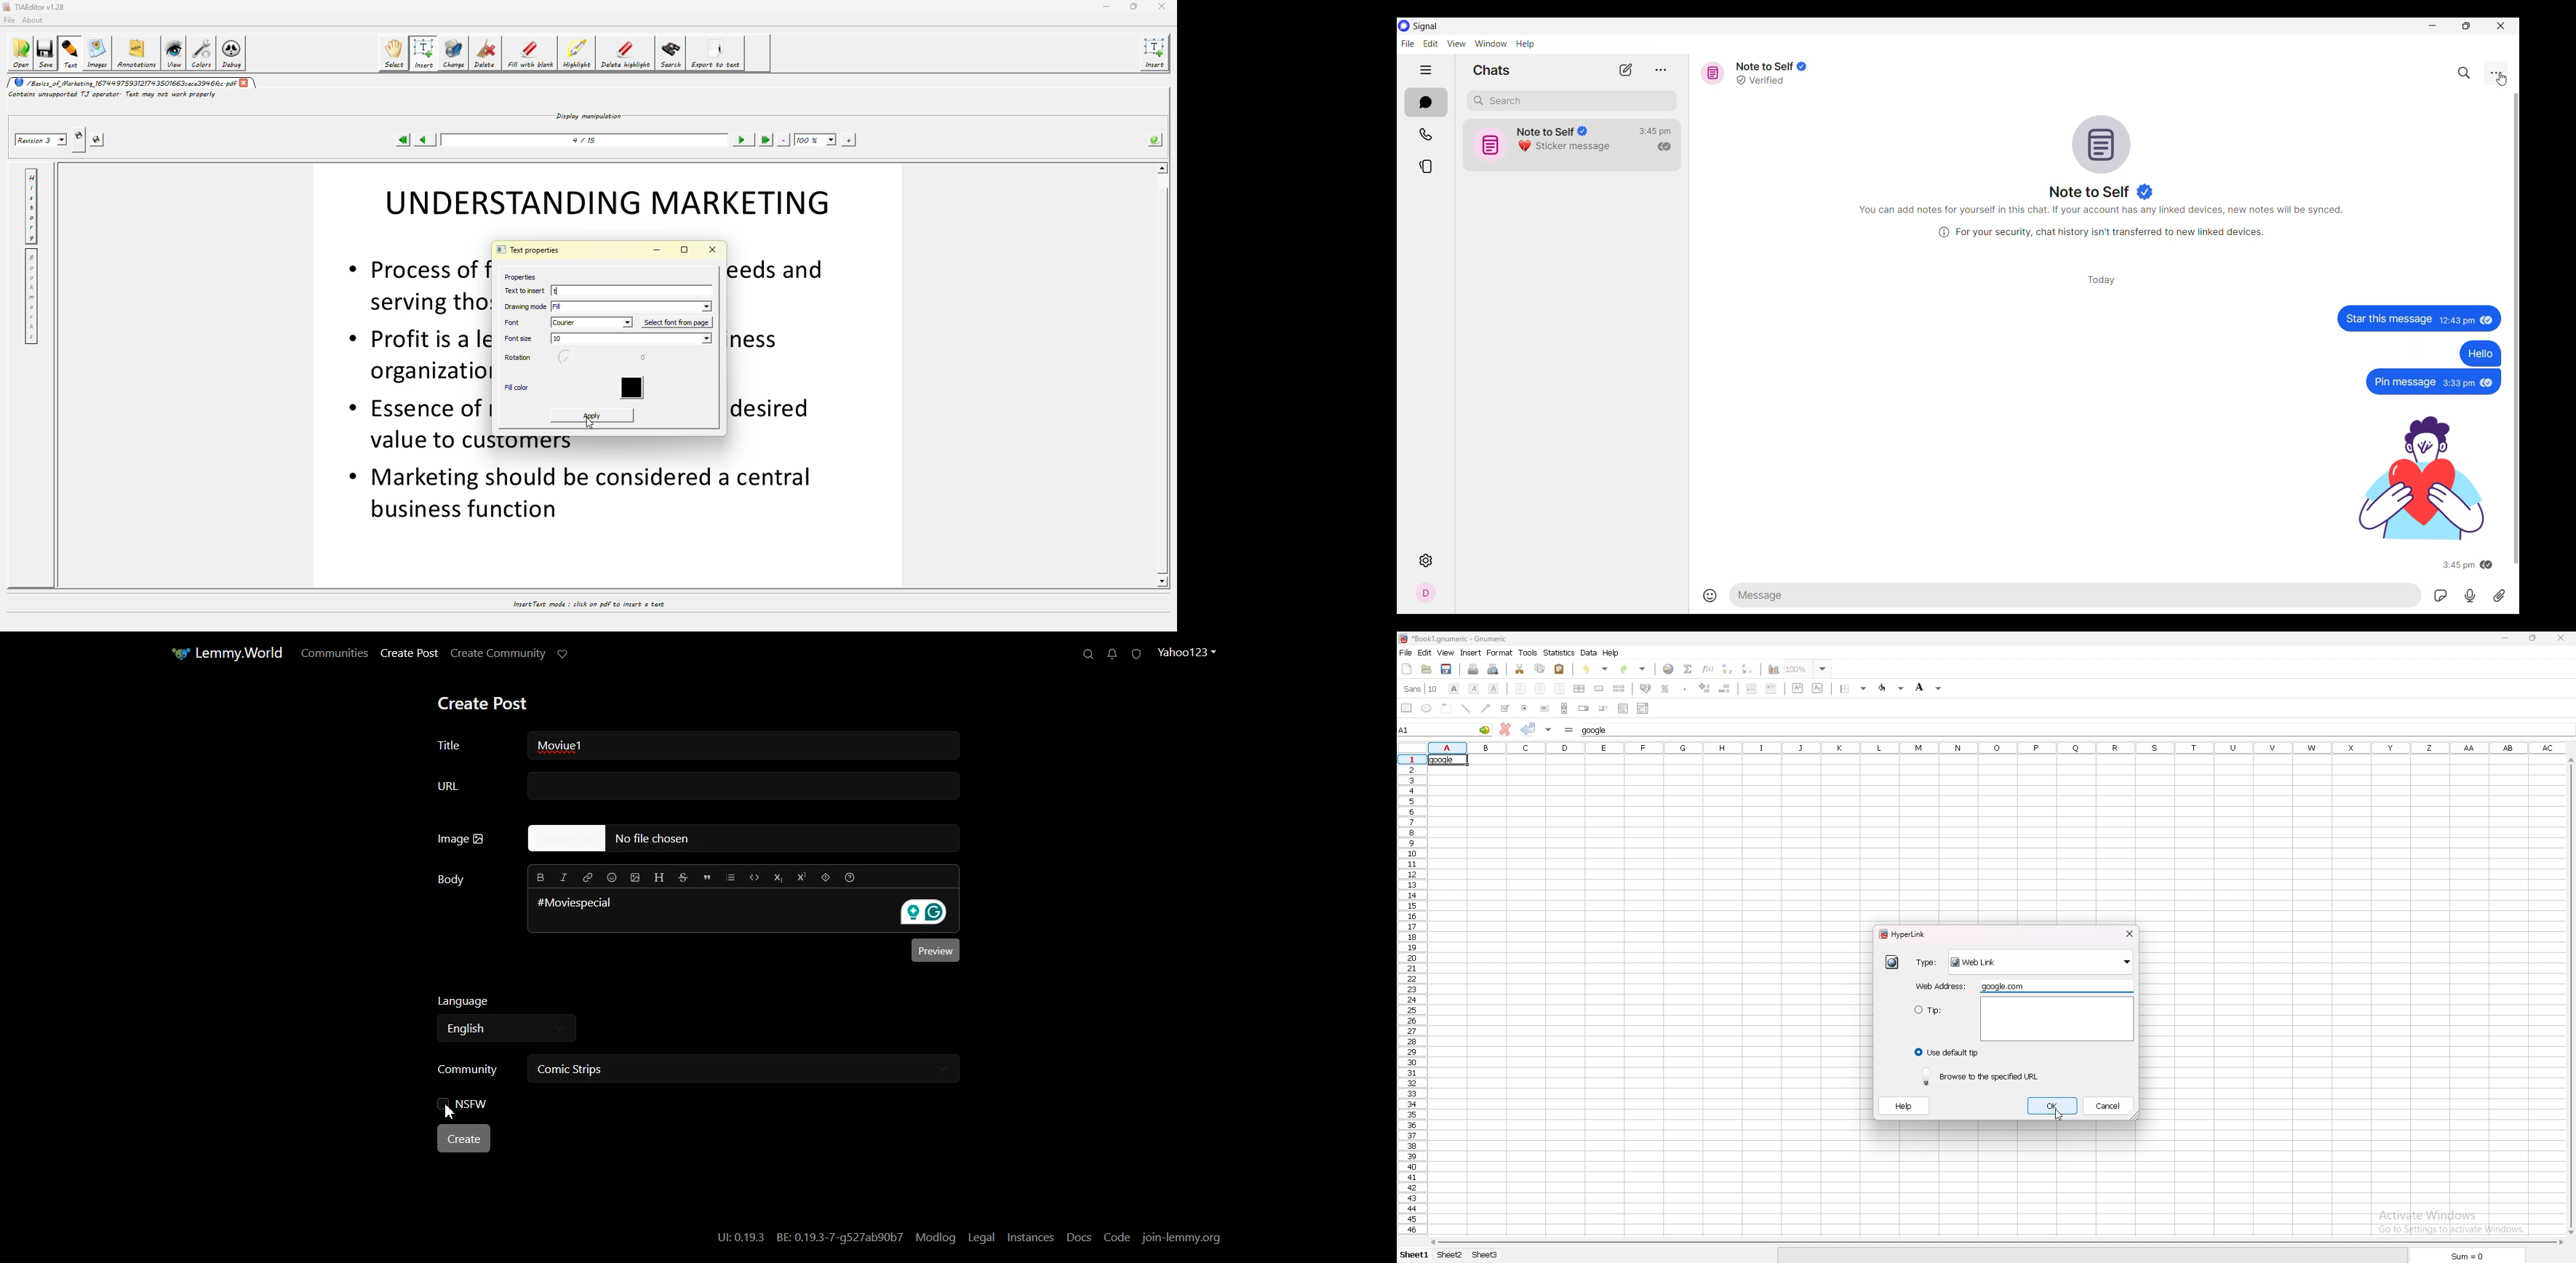  I want to click on Day of conversation, so click(2101, 279).